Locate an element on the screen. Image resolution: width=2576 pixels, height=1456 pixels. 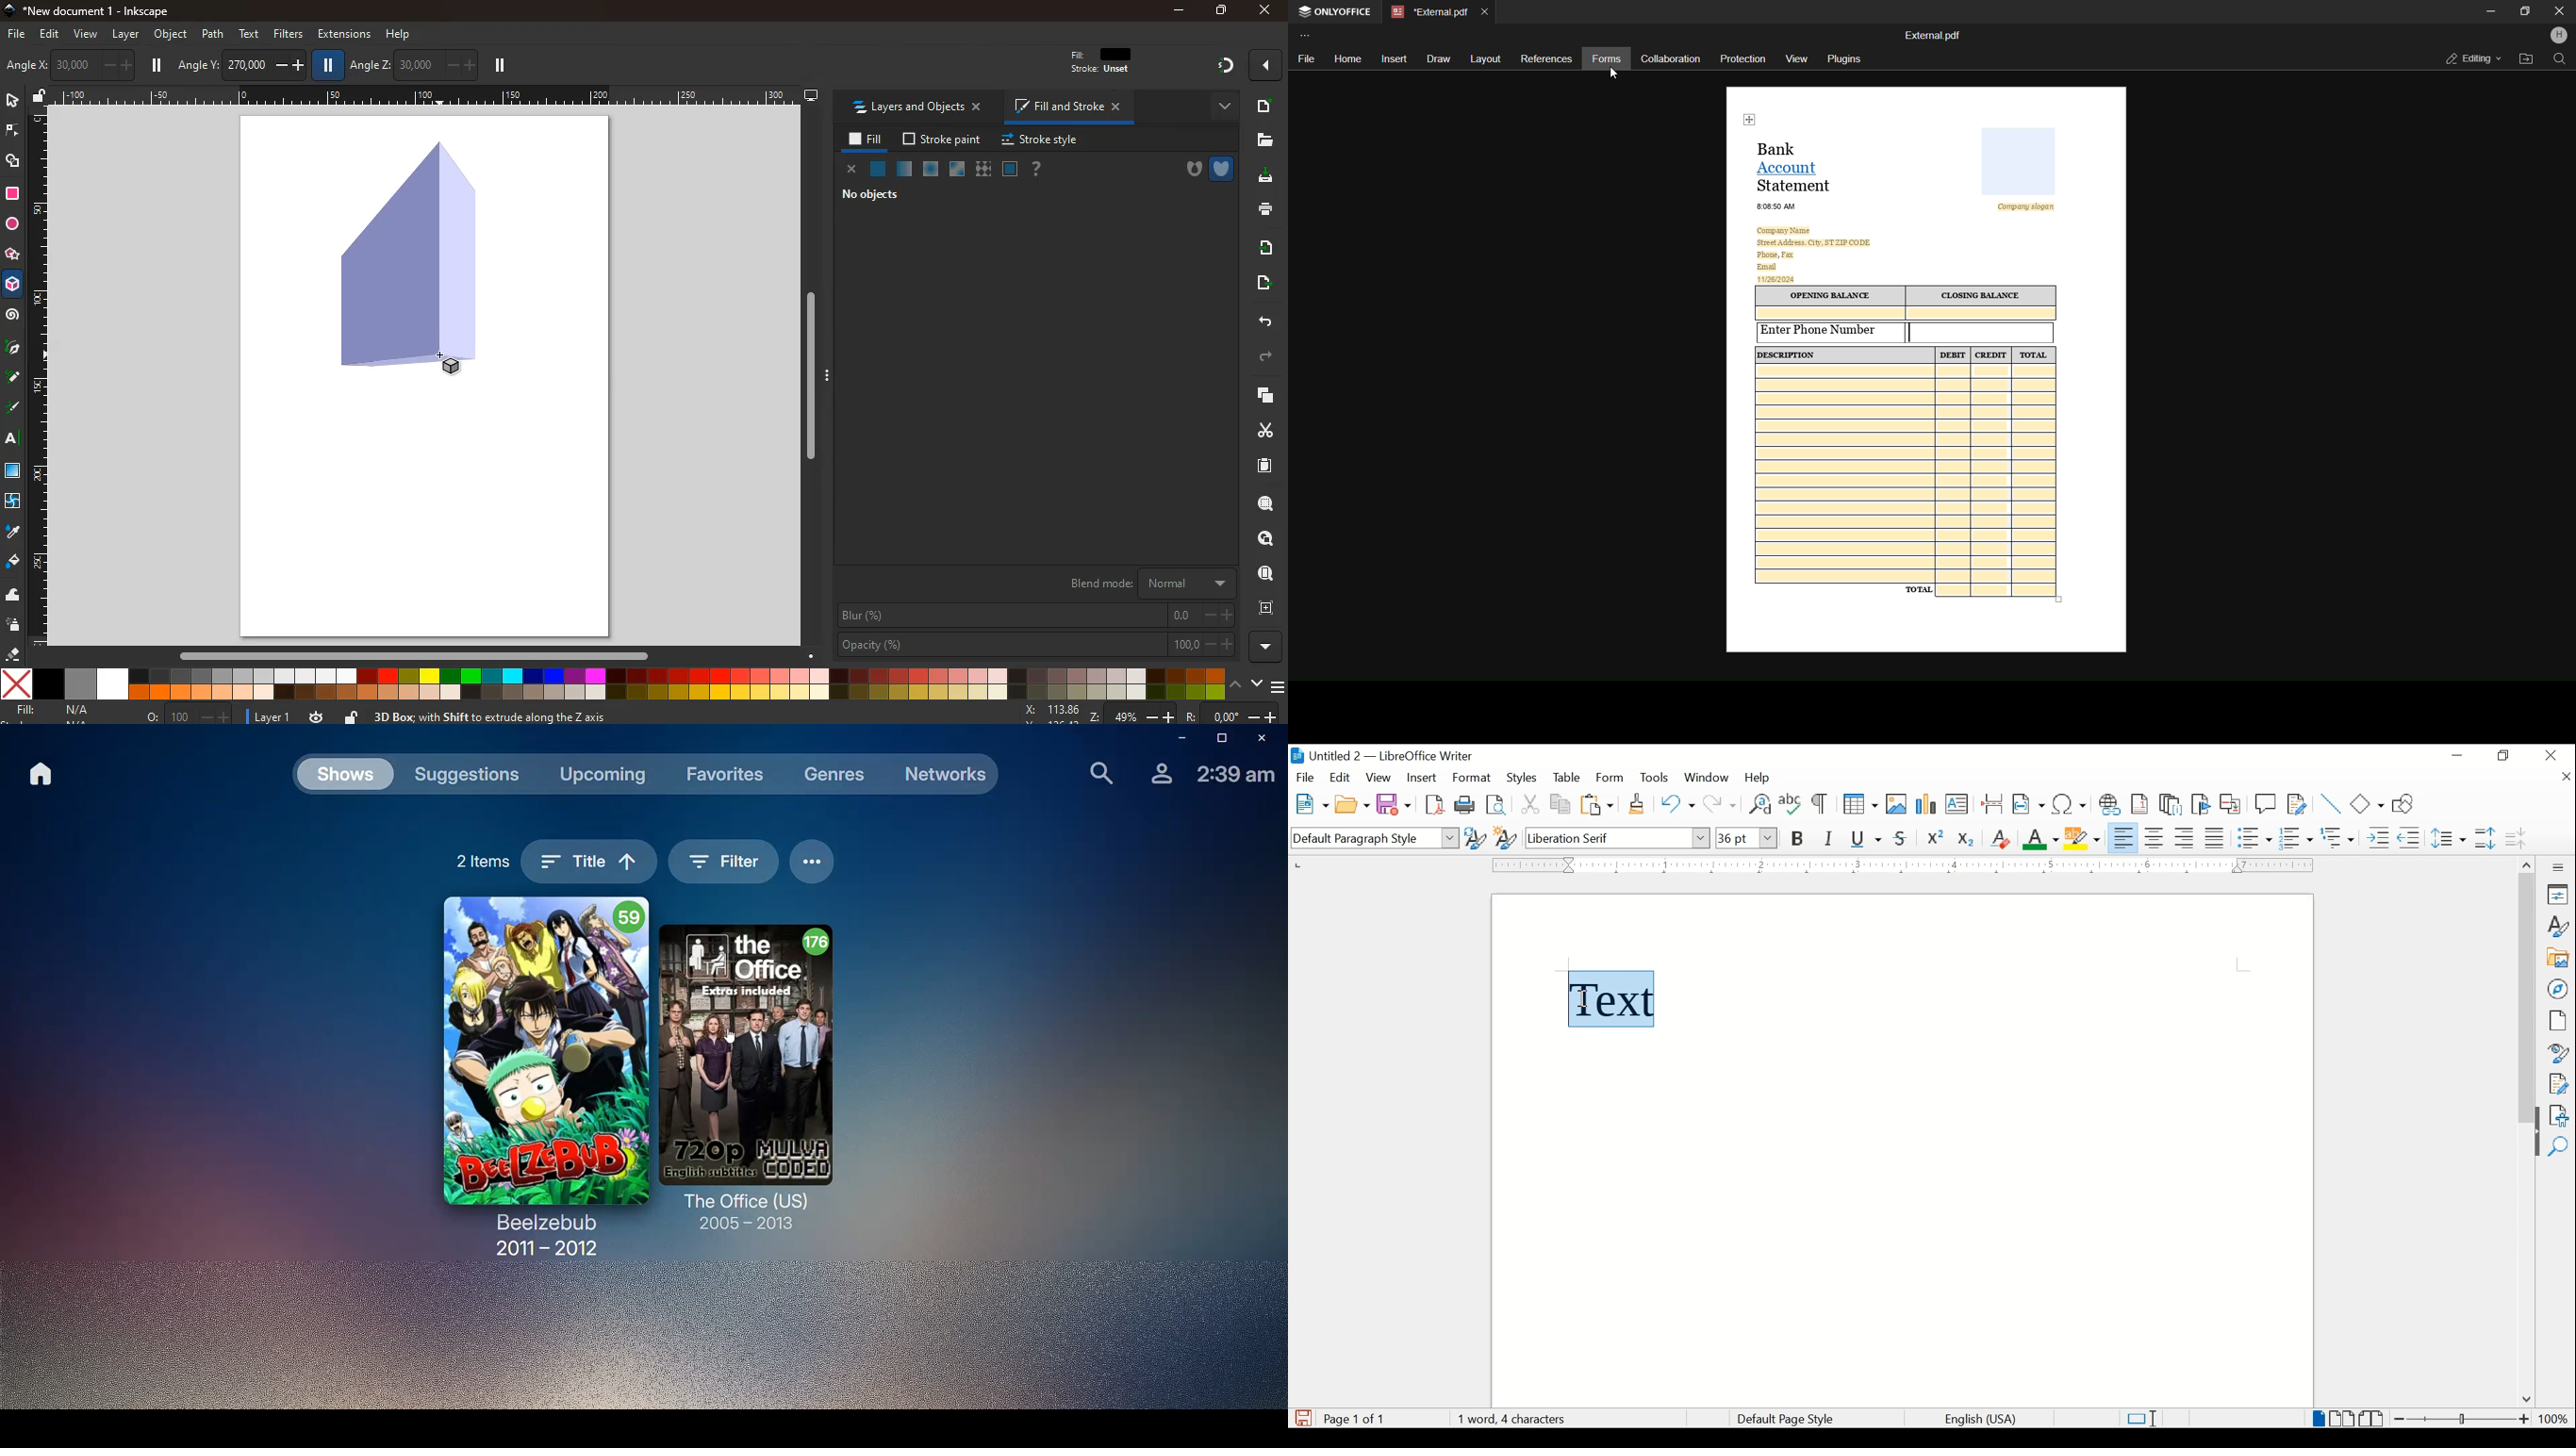
bold is located at coordinates (1798, 839).